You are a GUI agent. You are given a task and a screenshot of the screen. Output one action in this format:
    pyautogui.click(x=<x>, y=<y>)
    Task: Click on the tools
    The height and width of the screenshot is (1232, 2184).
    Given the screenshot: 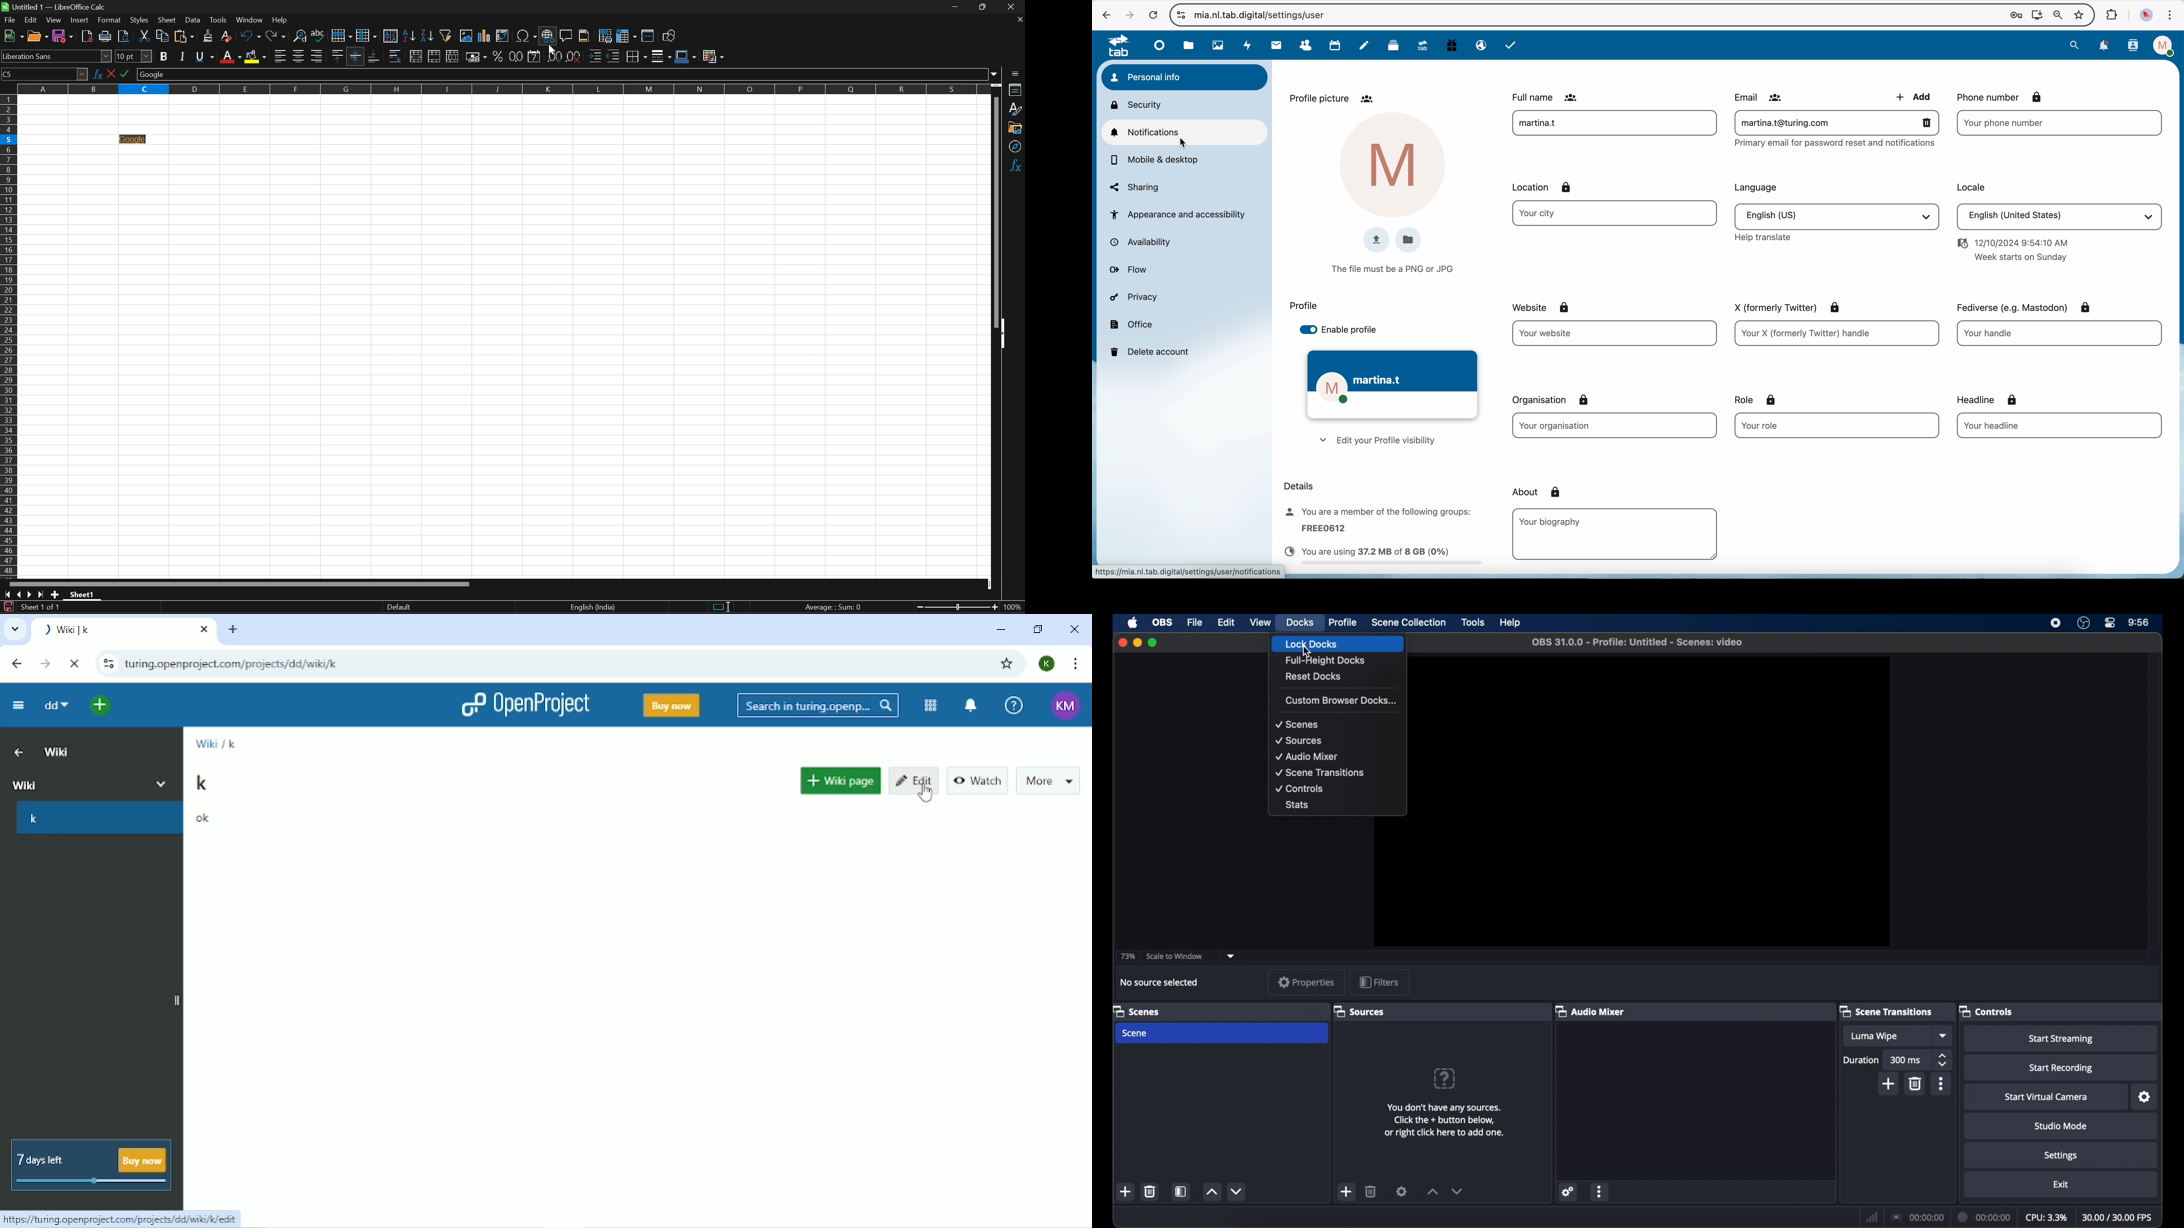 What is the action you would take?
    pyautogui.click(x=1473, y=623)
    